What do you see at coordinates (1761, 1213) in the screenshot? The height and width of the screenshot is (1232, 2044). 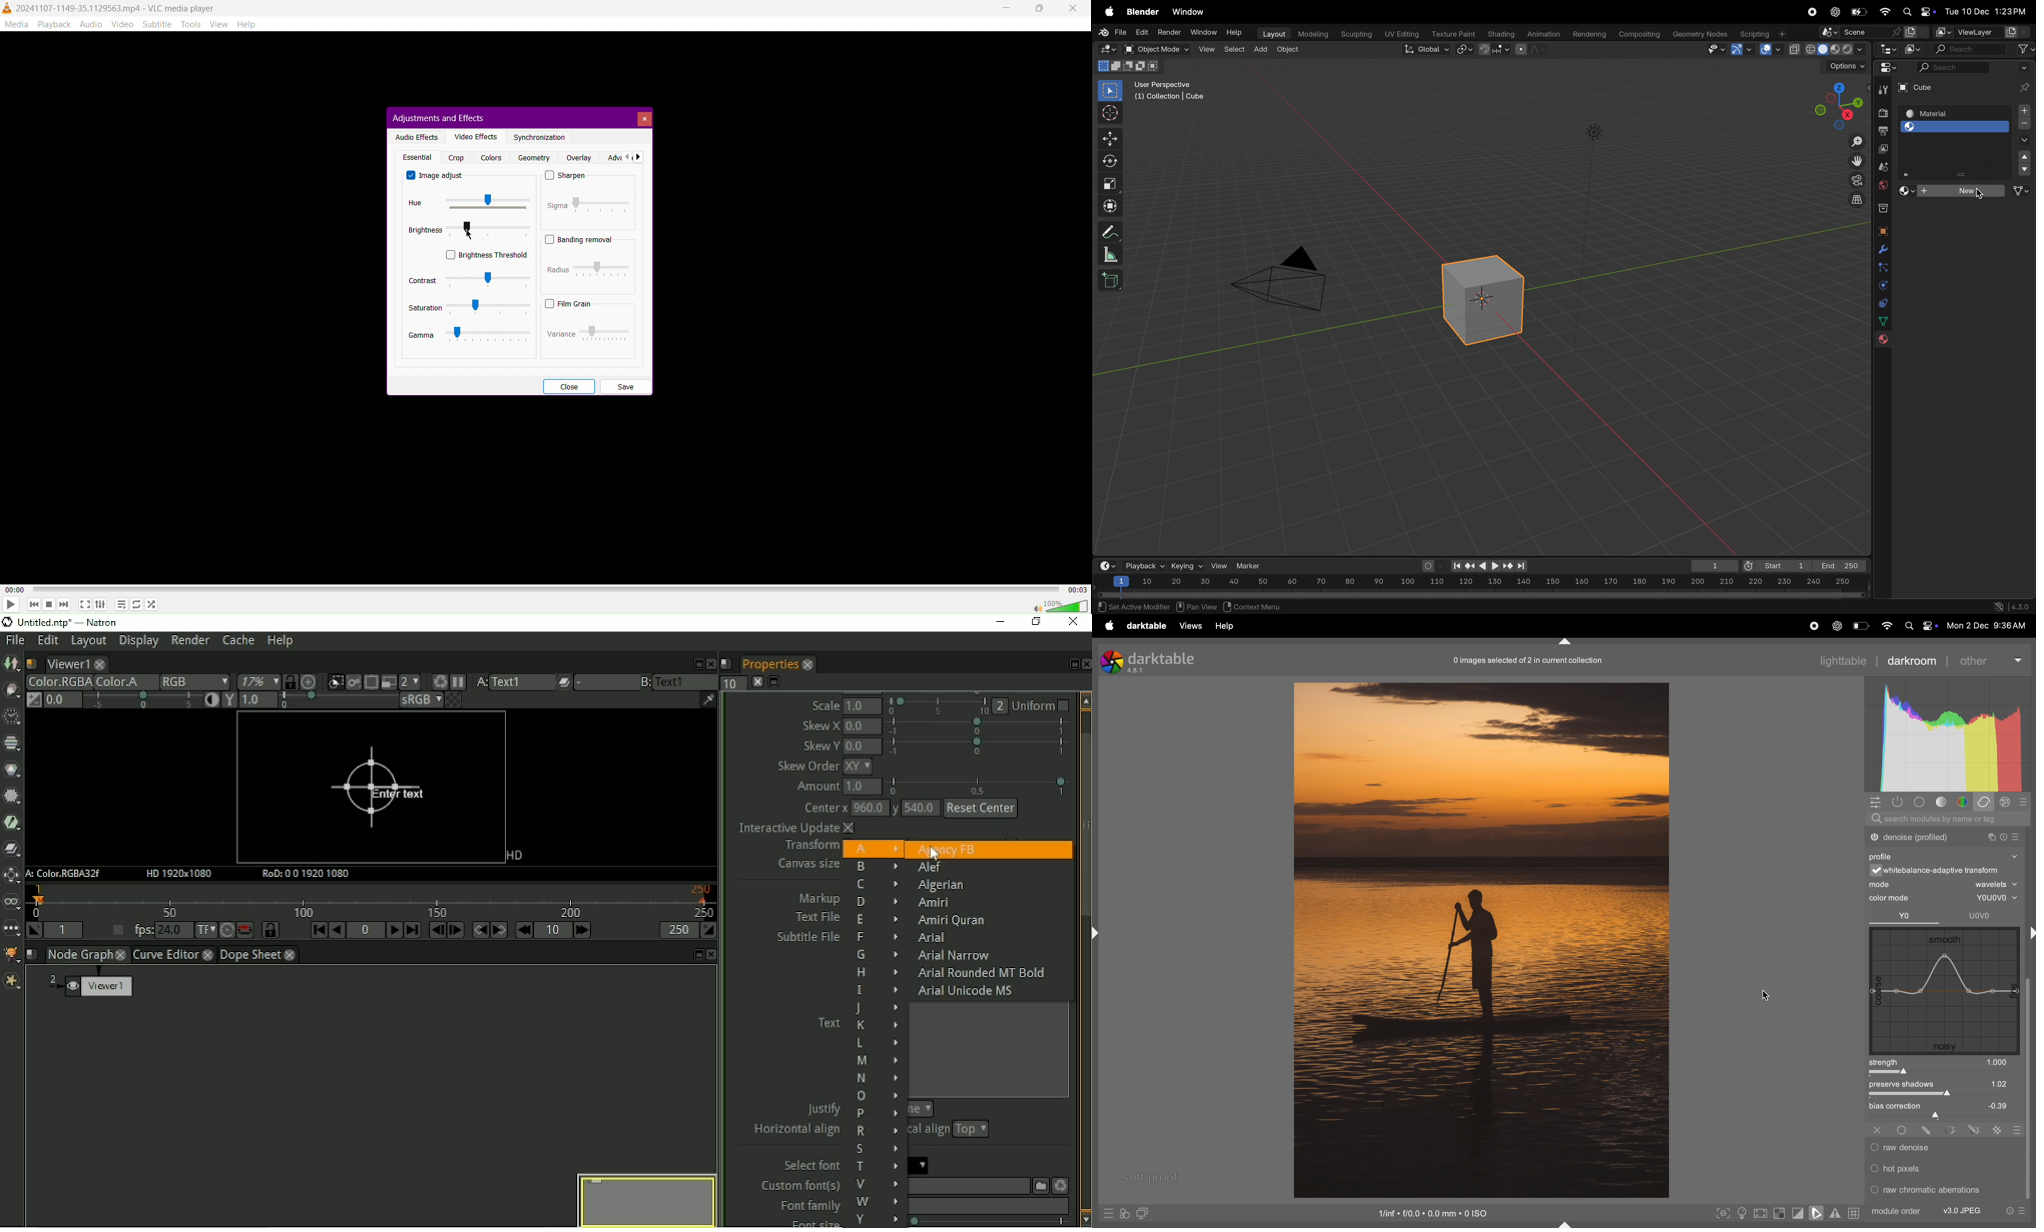 I see `toggle high quality processing` at bounding box center [1761, 1213].